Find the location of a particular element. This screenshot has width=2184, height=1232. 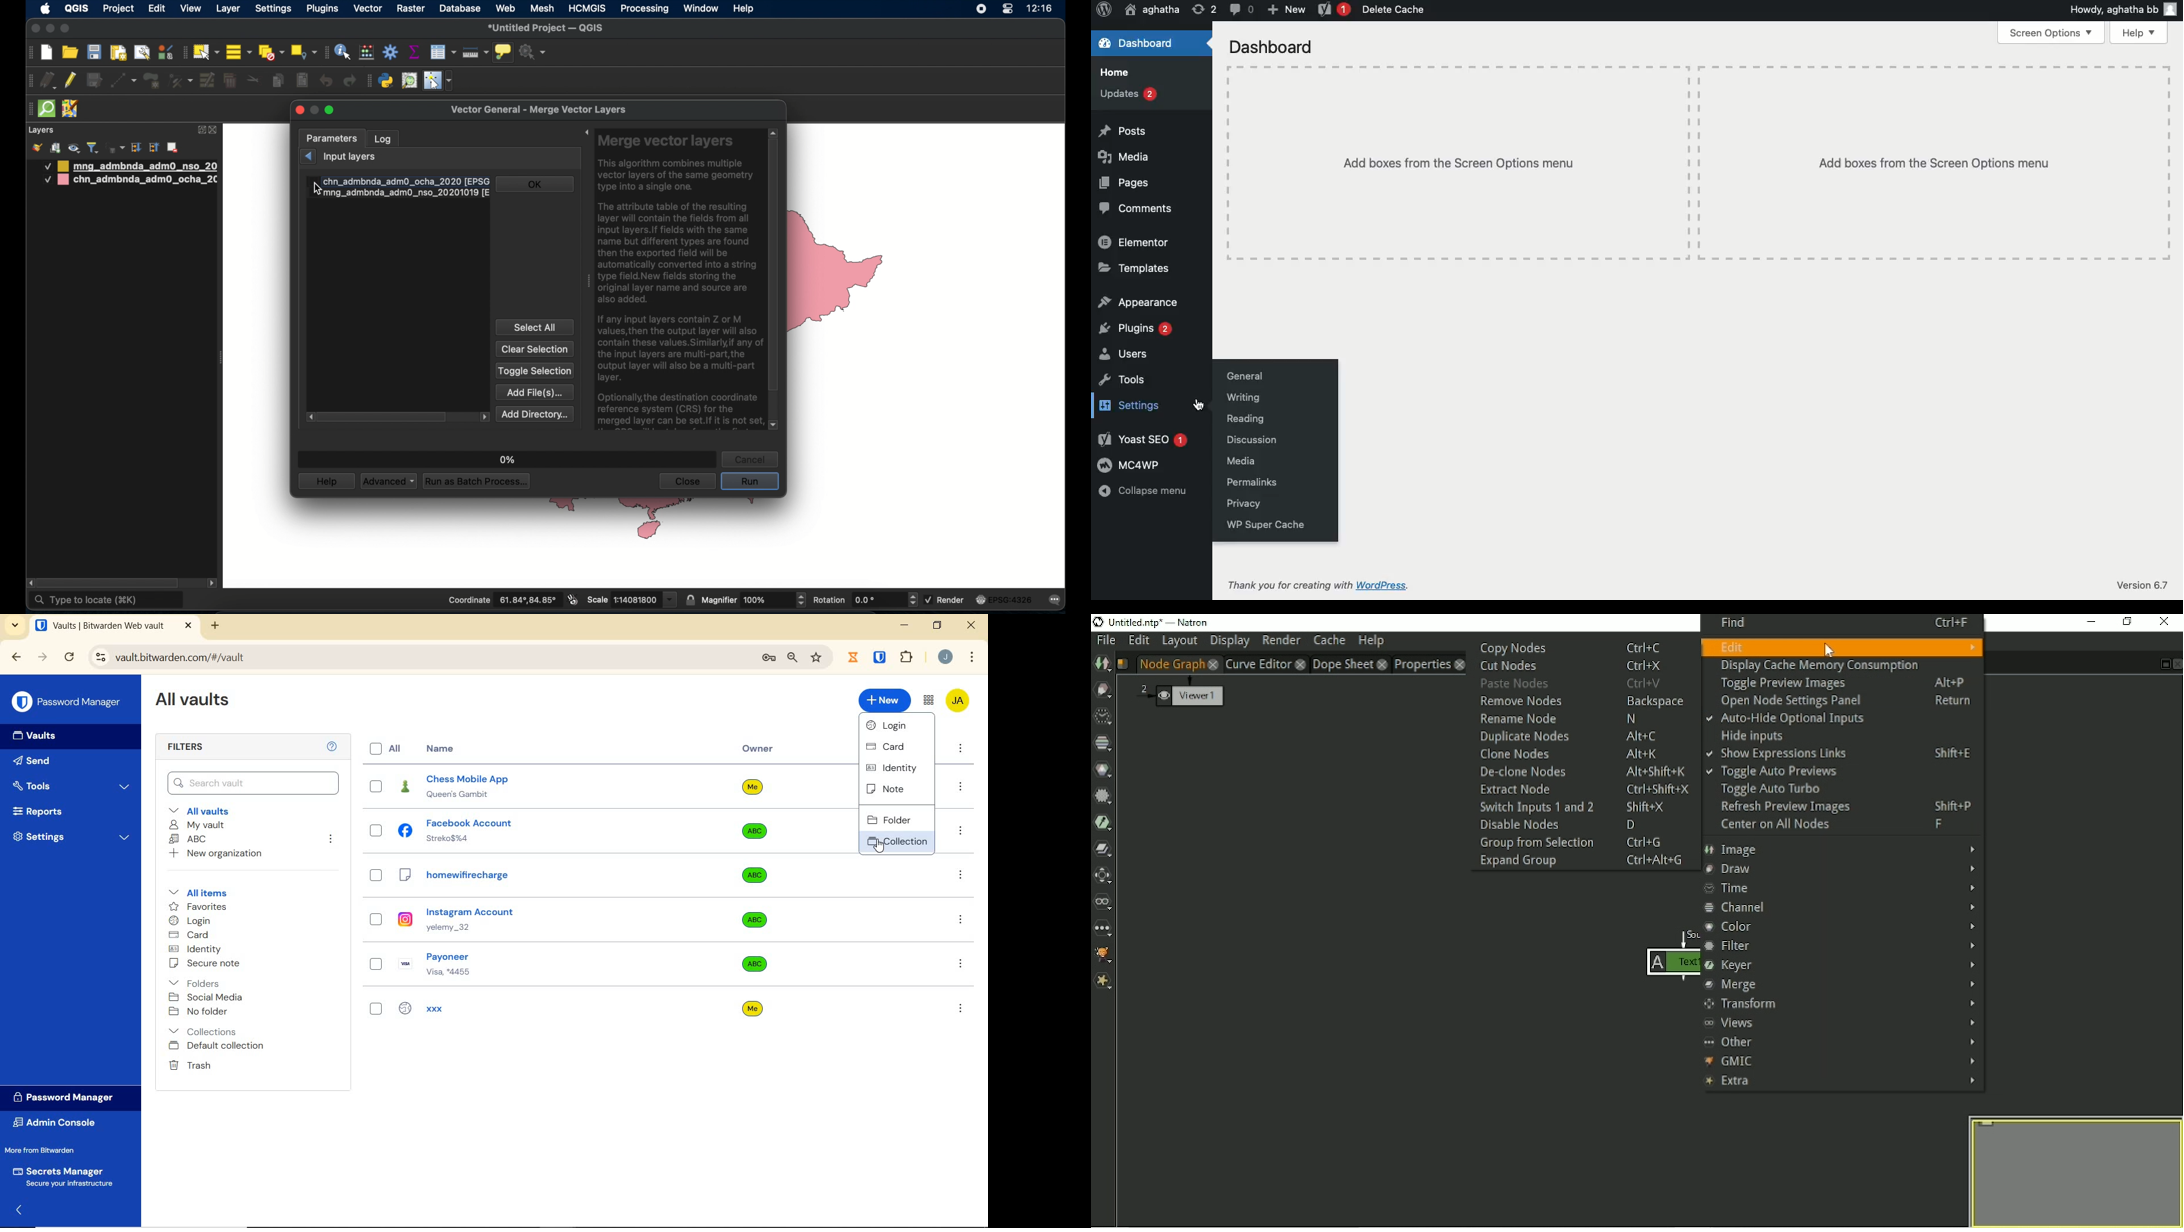

Cursor is located at coordinates (1197, 406).